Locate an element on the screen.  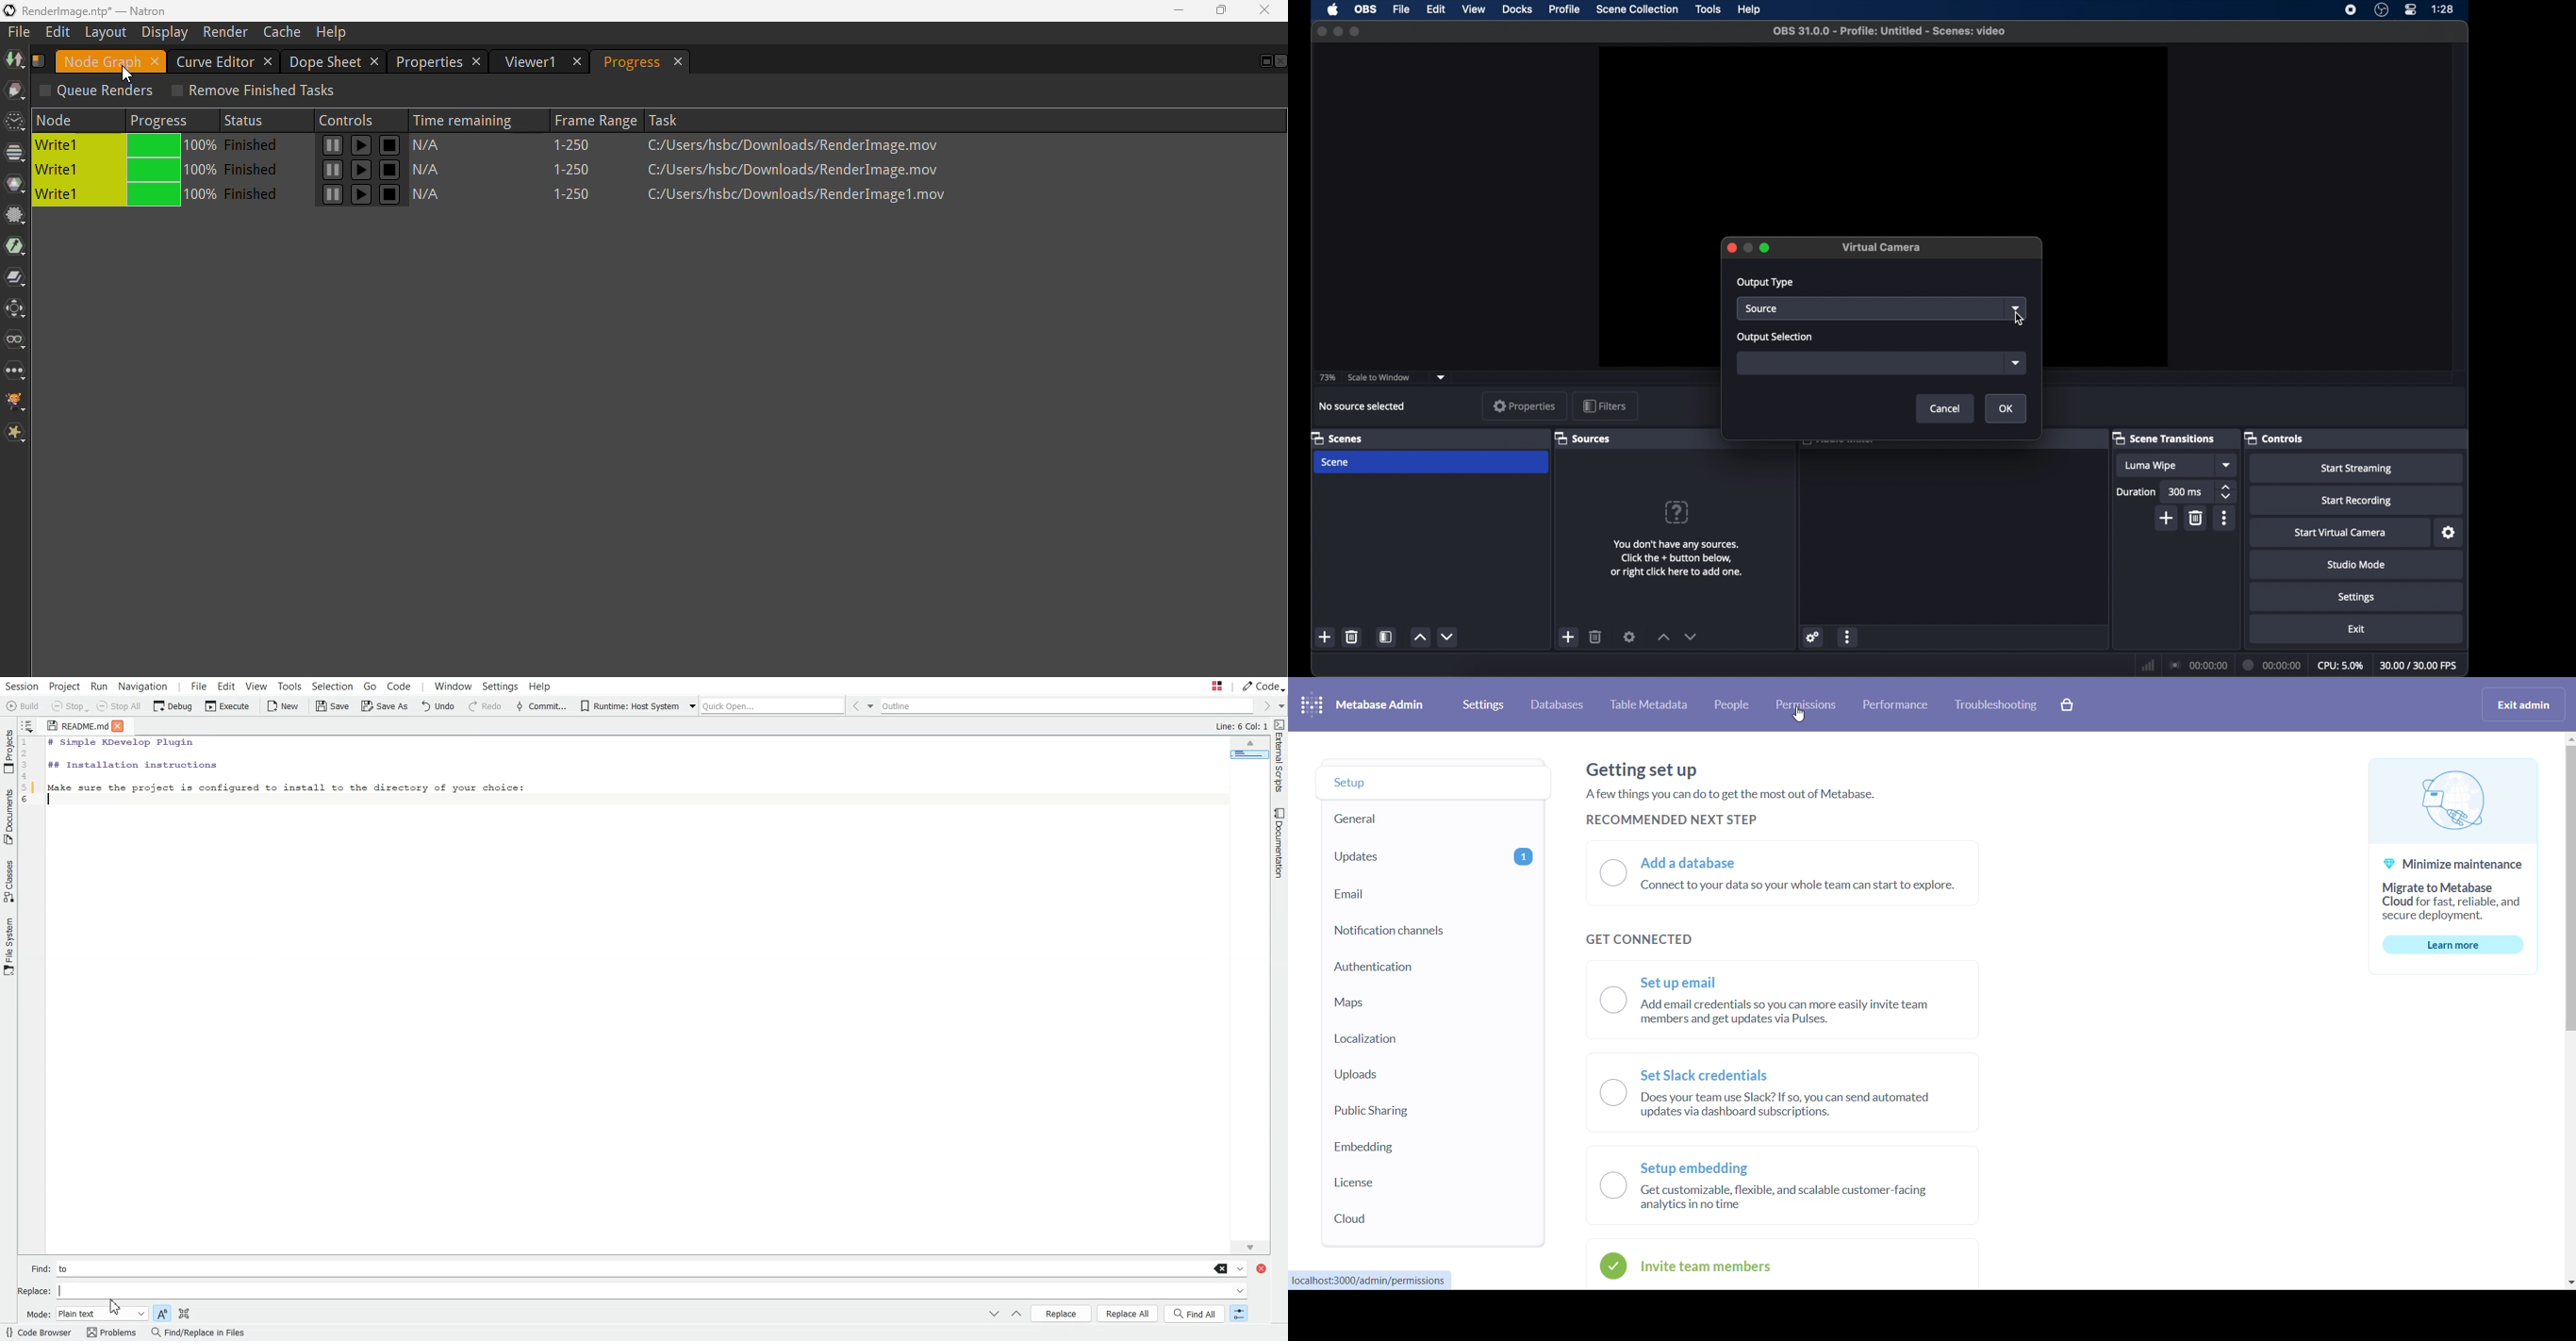
control center is located at coordinates (2411, 10).